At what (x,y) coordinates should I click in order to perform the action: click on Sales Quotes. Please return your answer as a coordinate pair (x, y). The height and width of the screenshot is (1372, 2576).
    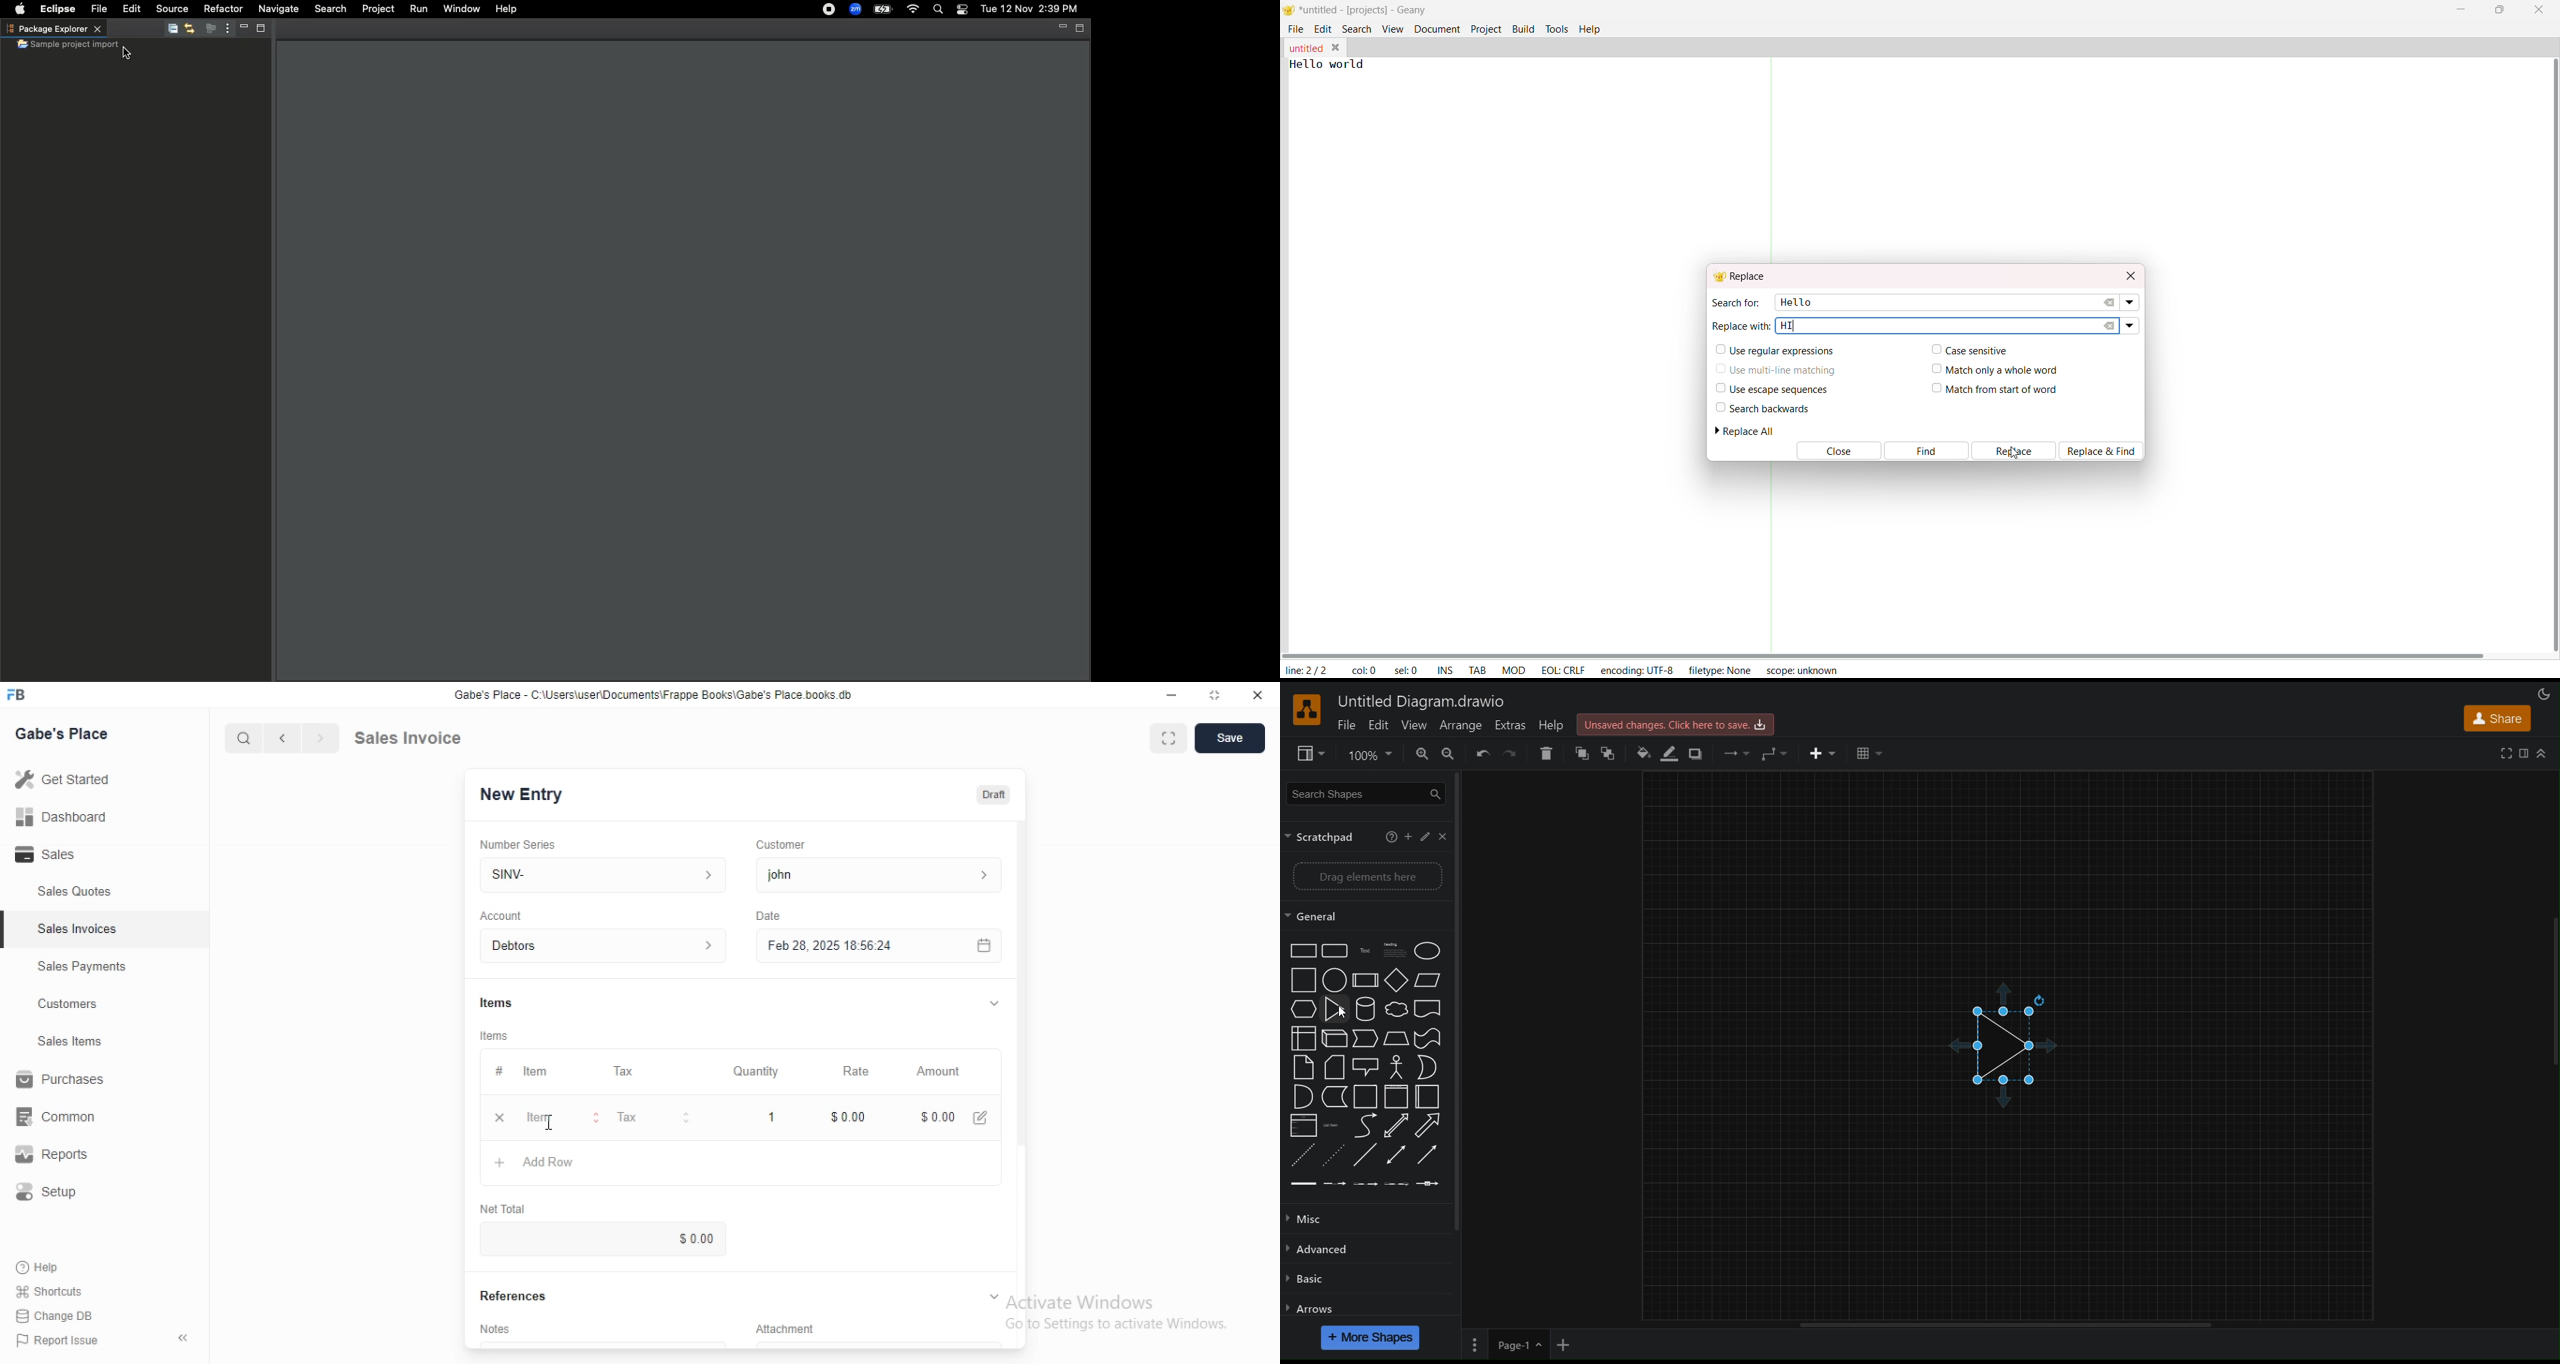
    Looking at the image, I should click on (64, 892).